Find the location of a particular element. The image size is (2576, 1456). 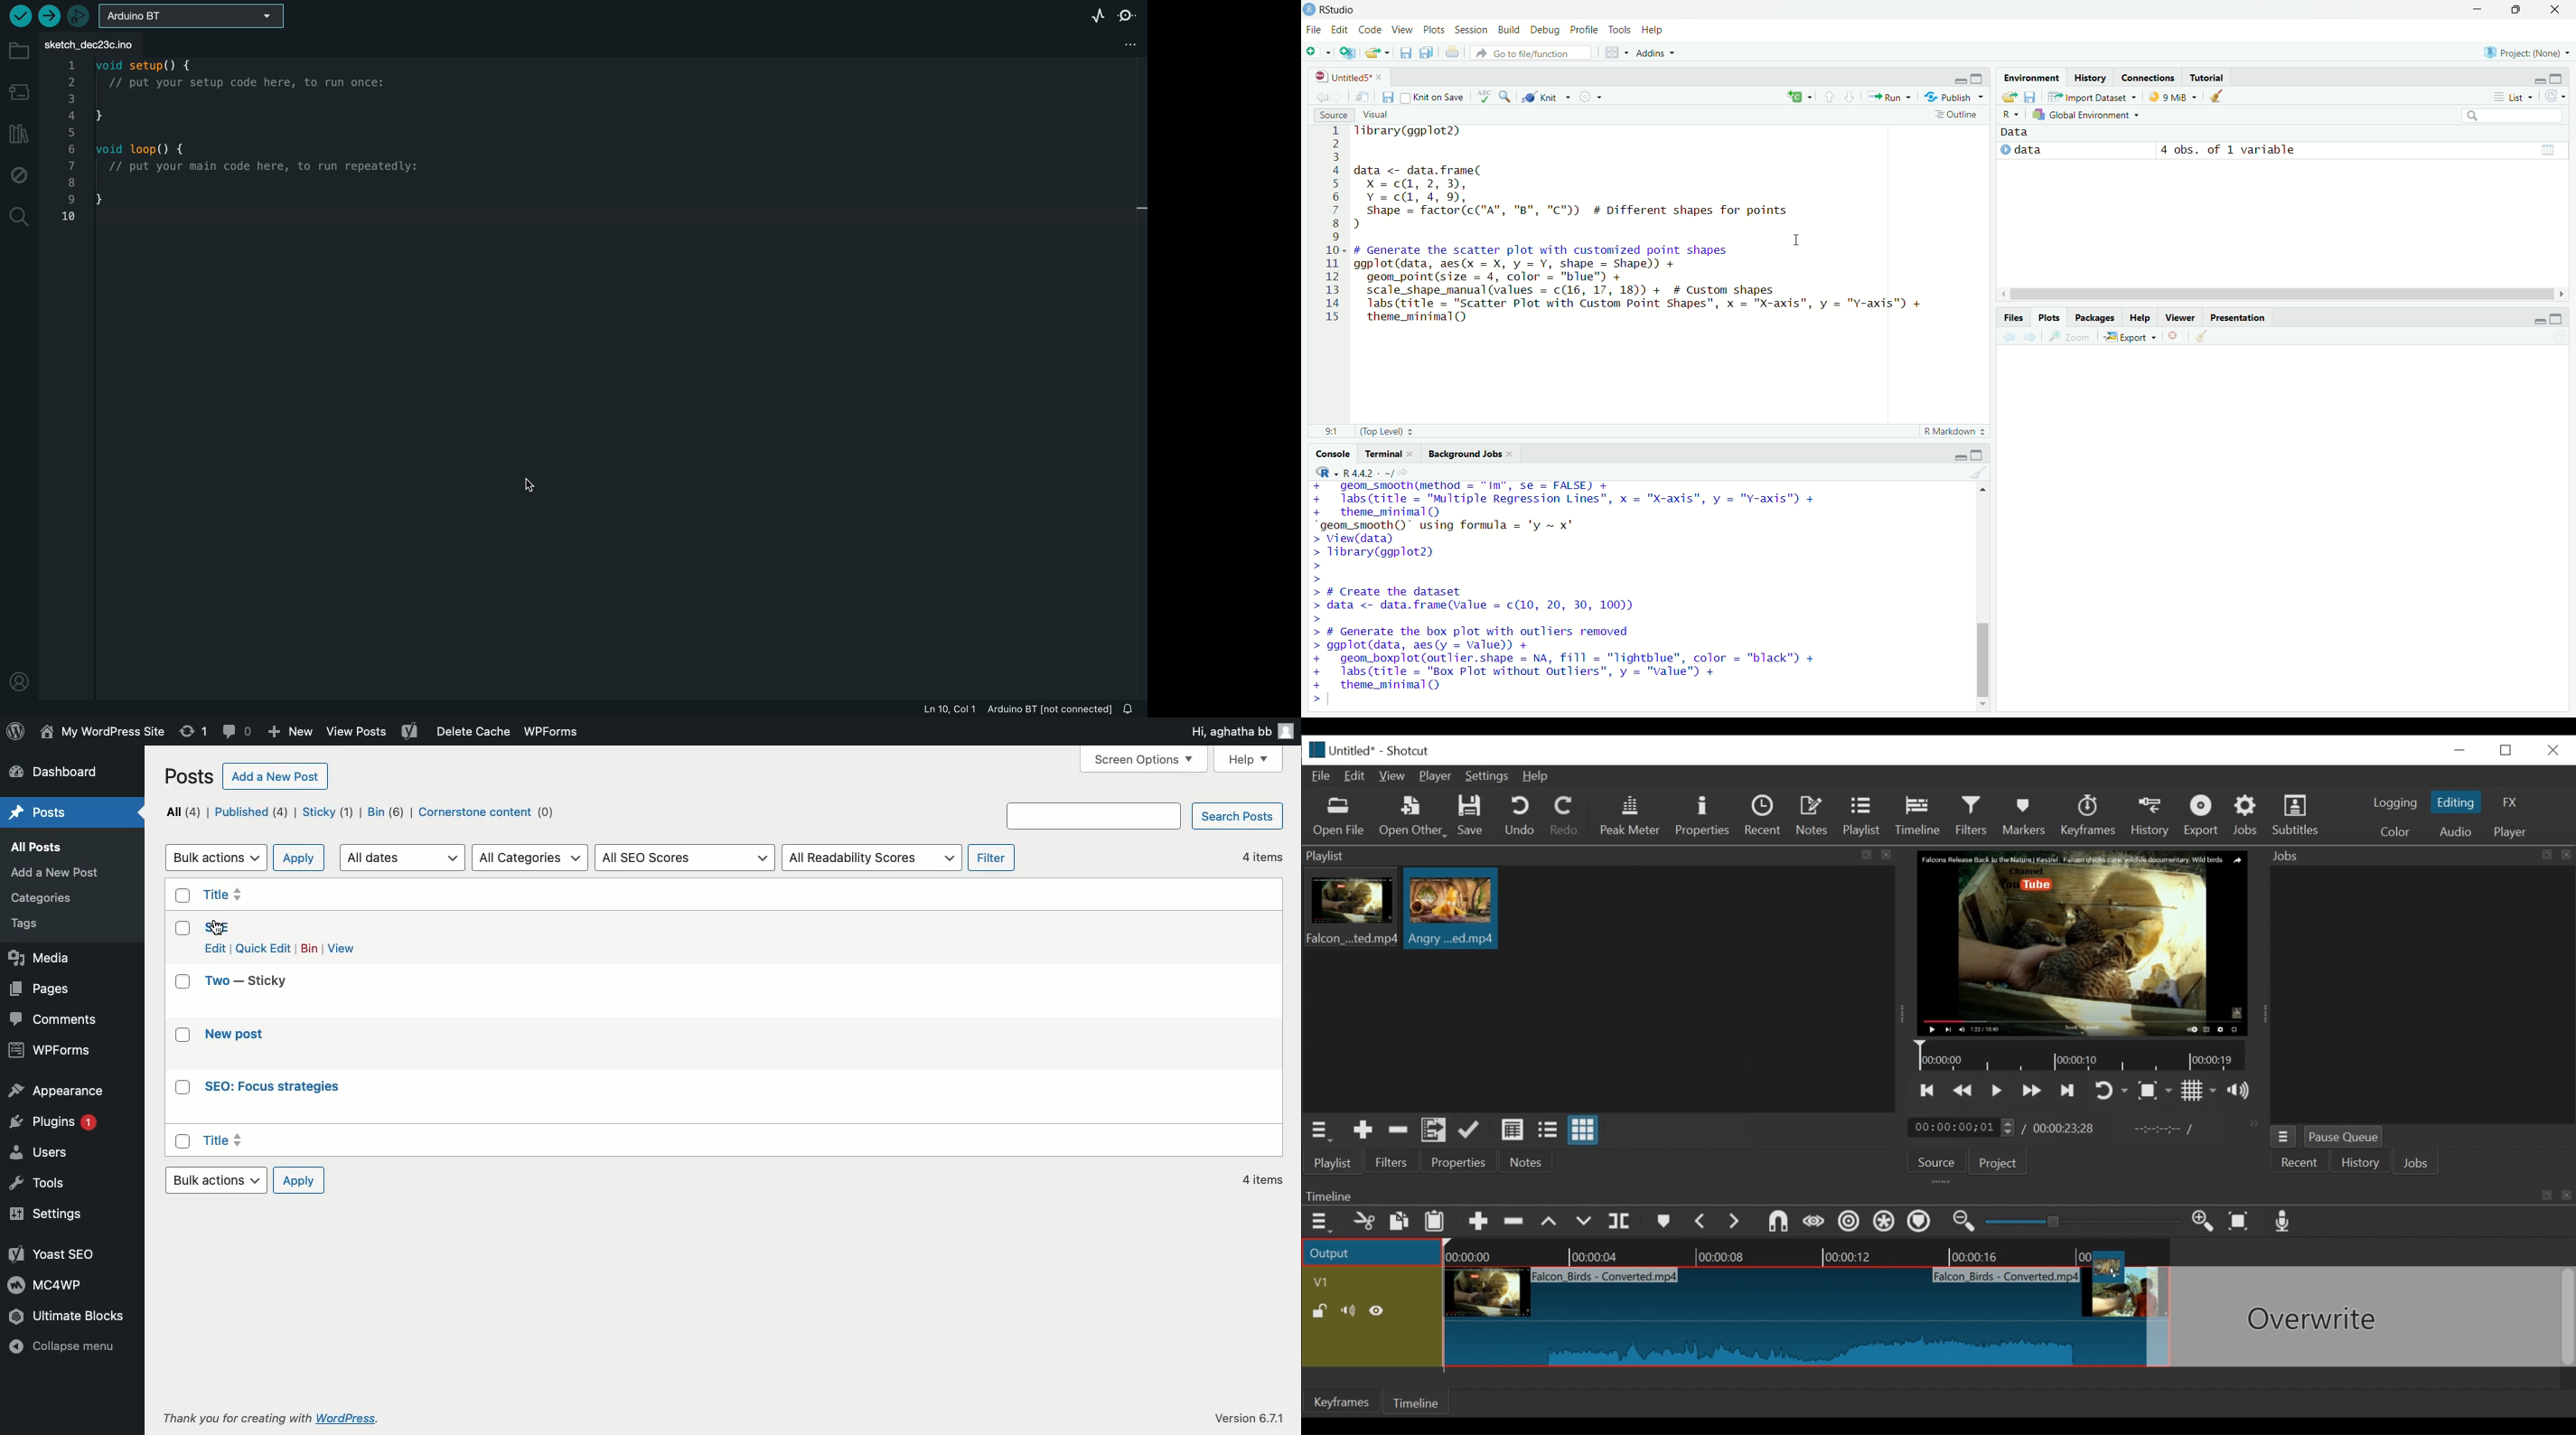

maximize is located at coordinates (2557, 78).